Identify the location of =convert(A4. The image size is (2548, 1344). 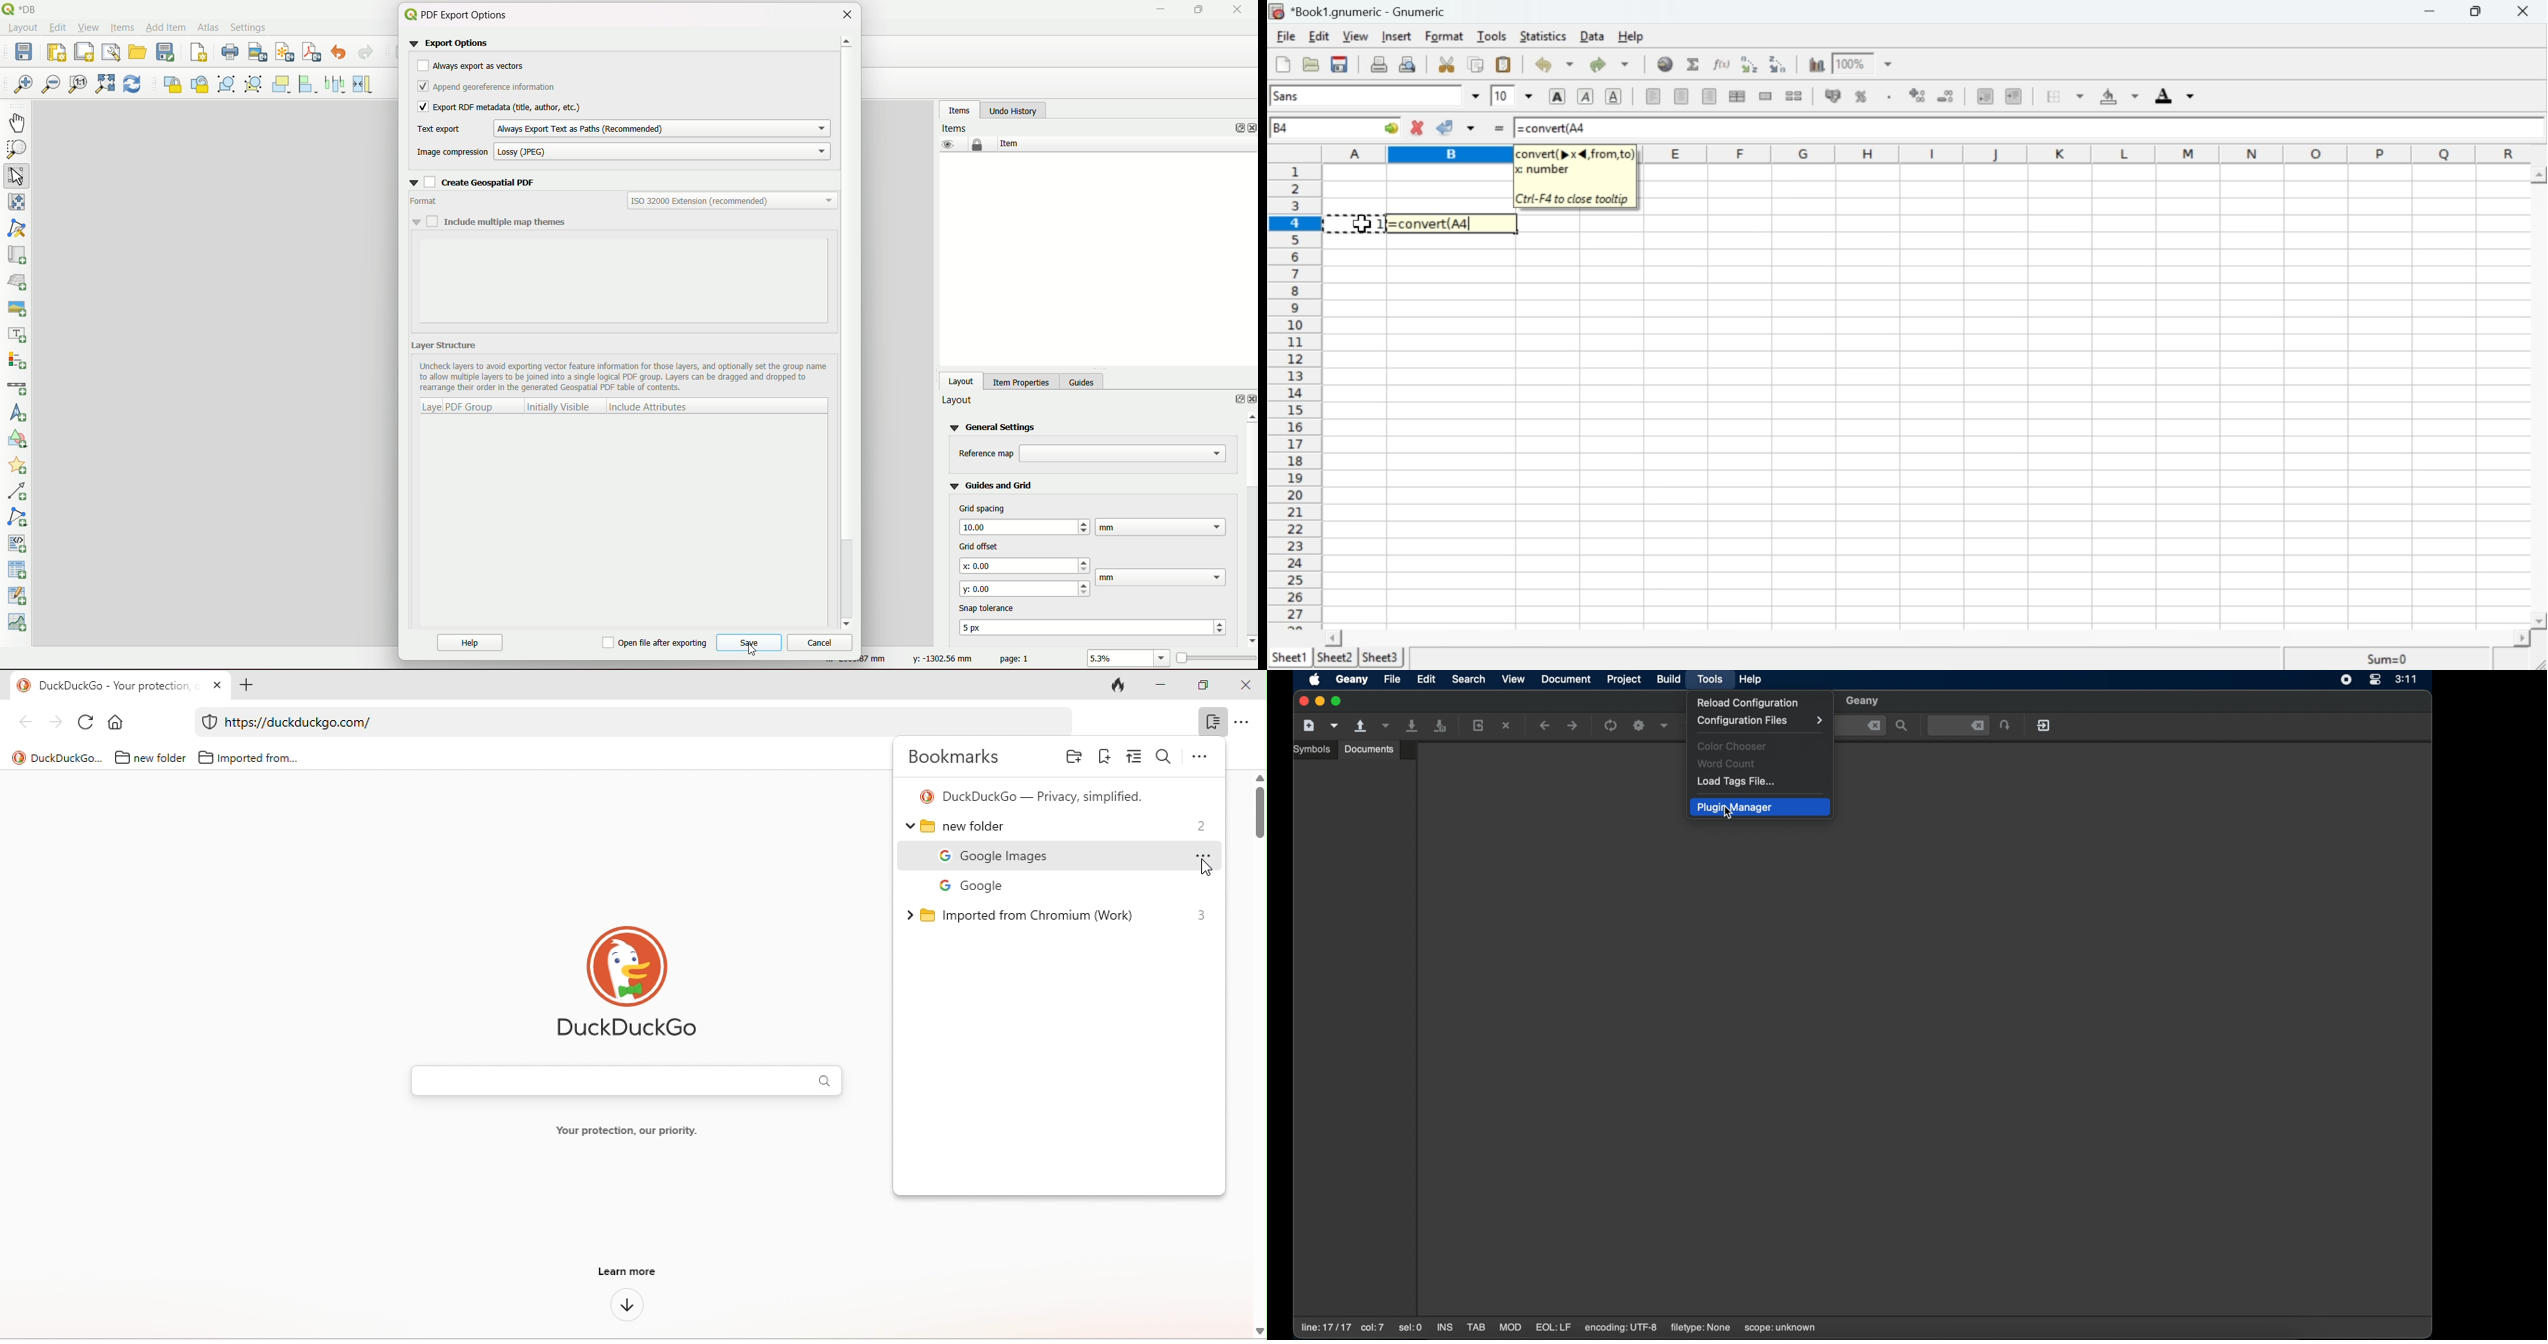
(2030, 127).